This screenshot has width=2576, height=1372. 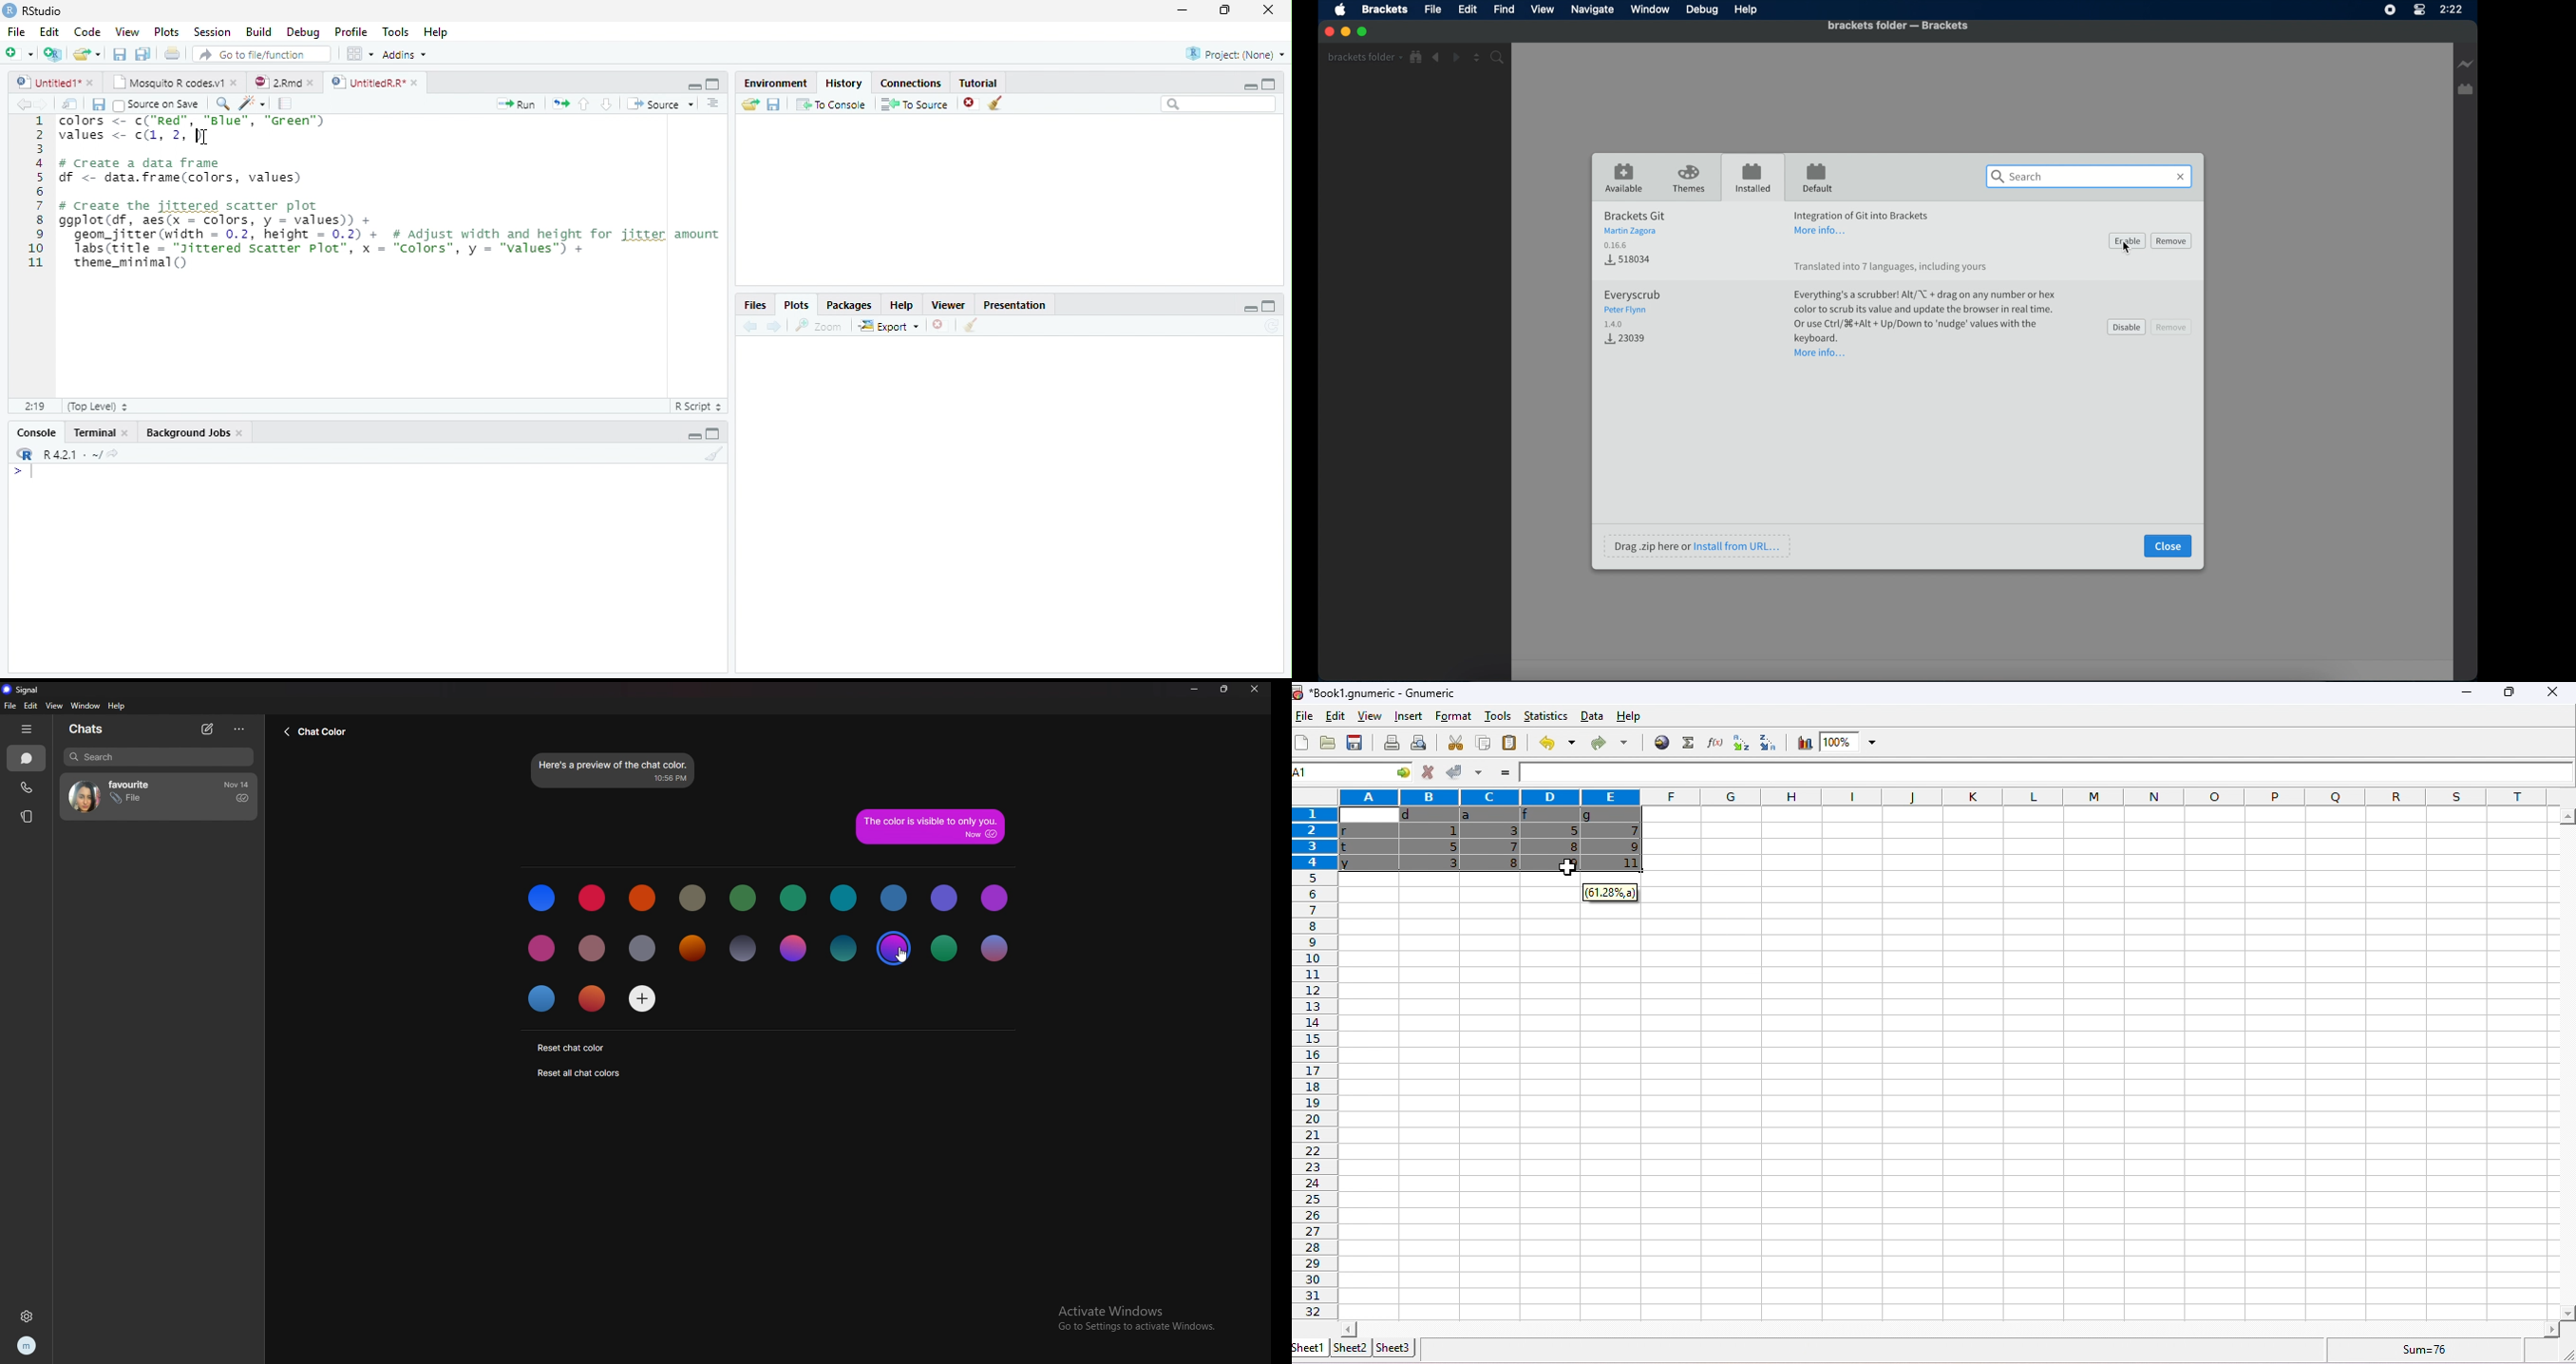 What do you see at coordinates (1803, 743) in the screenshot?
I see `chart` at bounding box center [1803, 743].